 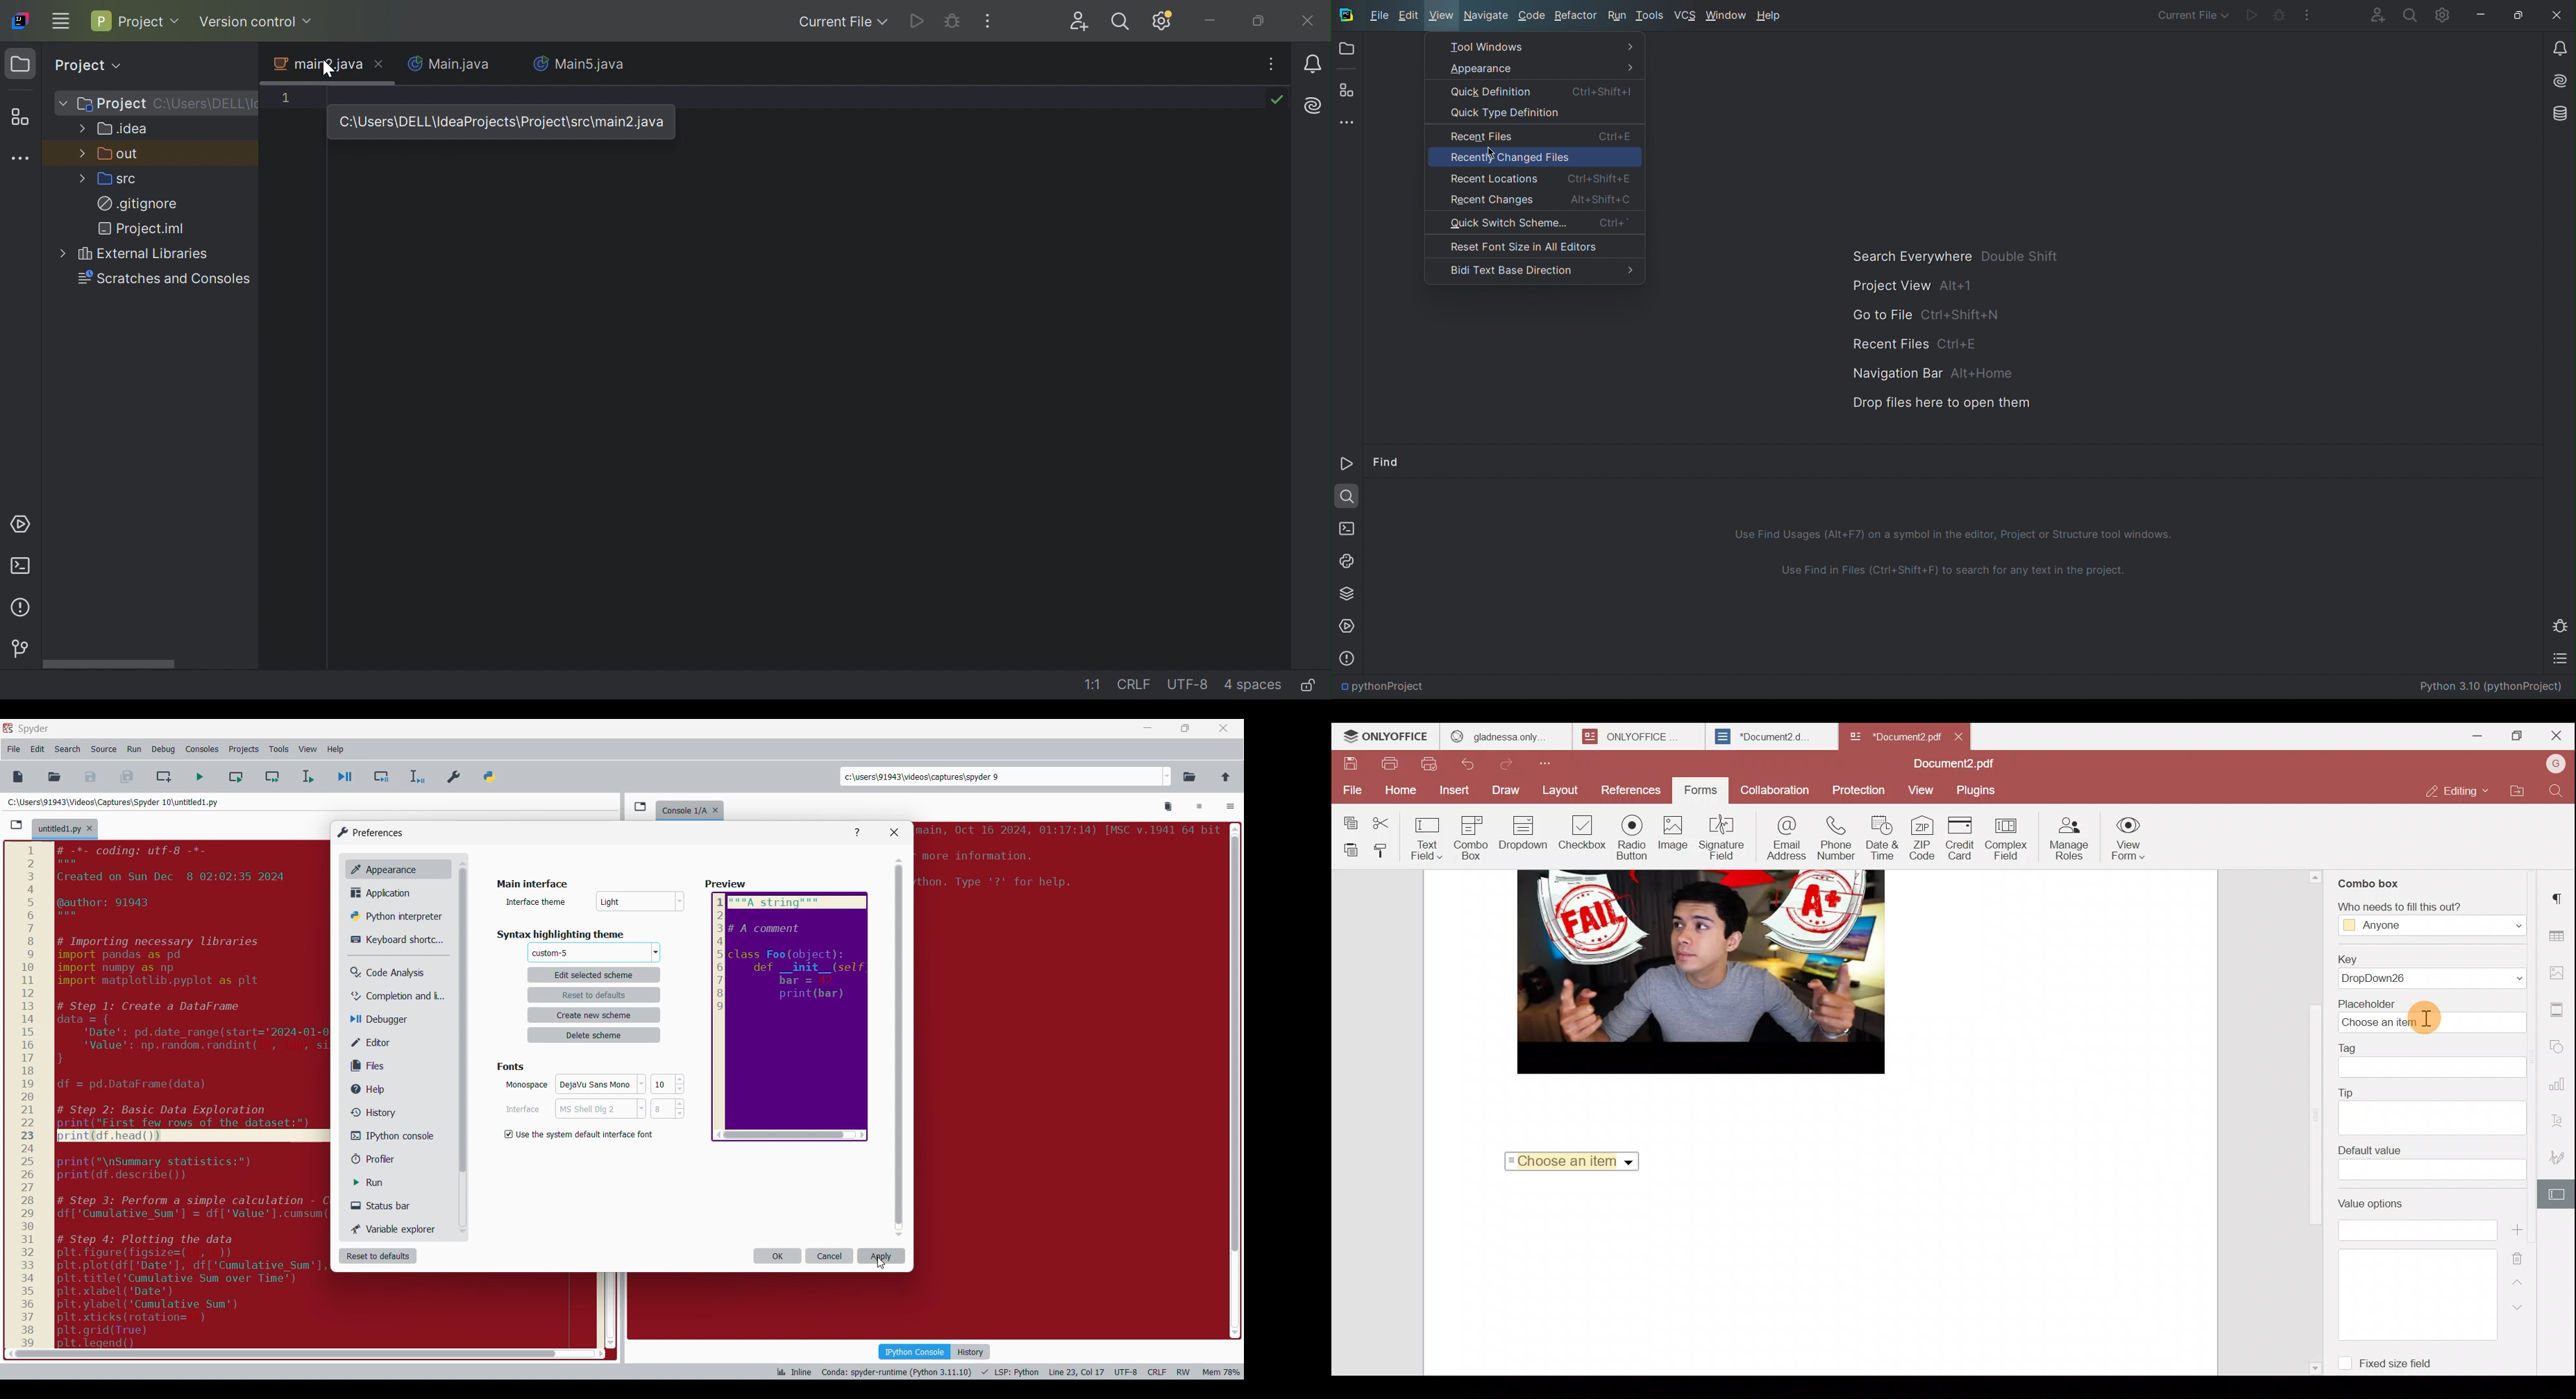 What do you see at coordinates (461, 1024) in the screenshot?
I see `` at bounding box center [461, 1024].